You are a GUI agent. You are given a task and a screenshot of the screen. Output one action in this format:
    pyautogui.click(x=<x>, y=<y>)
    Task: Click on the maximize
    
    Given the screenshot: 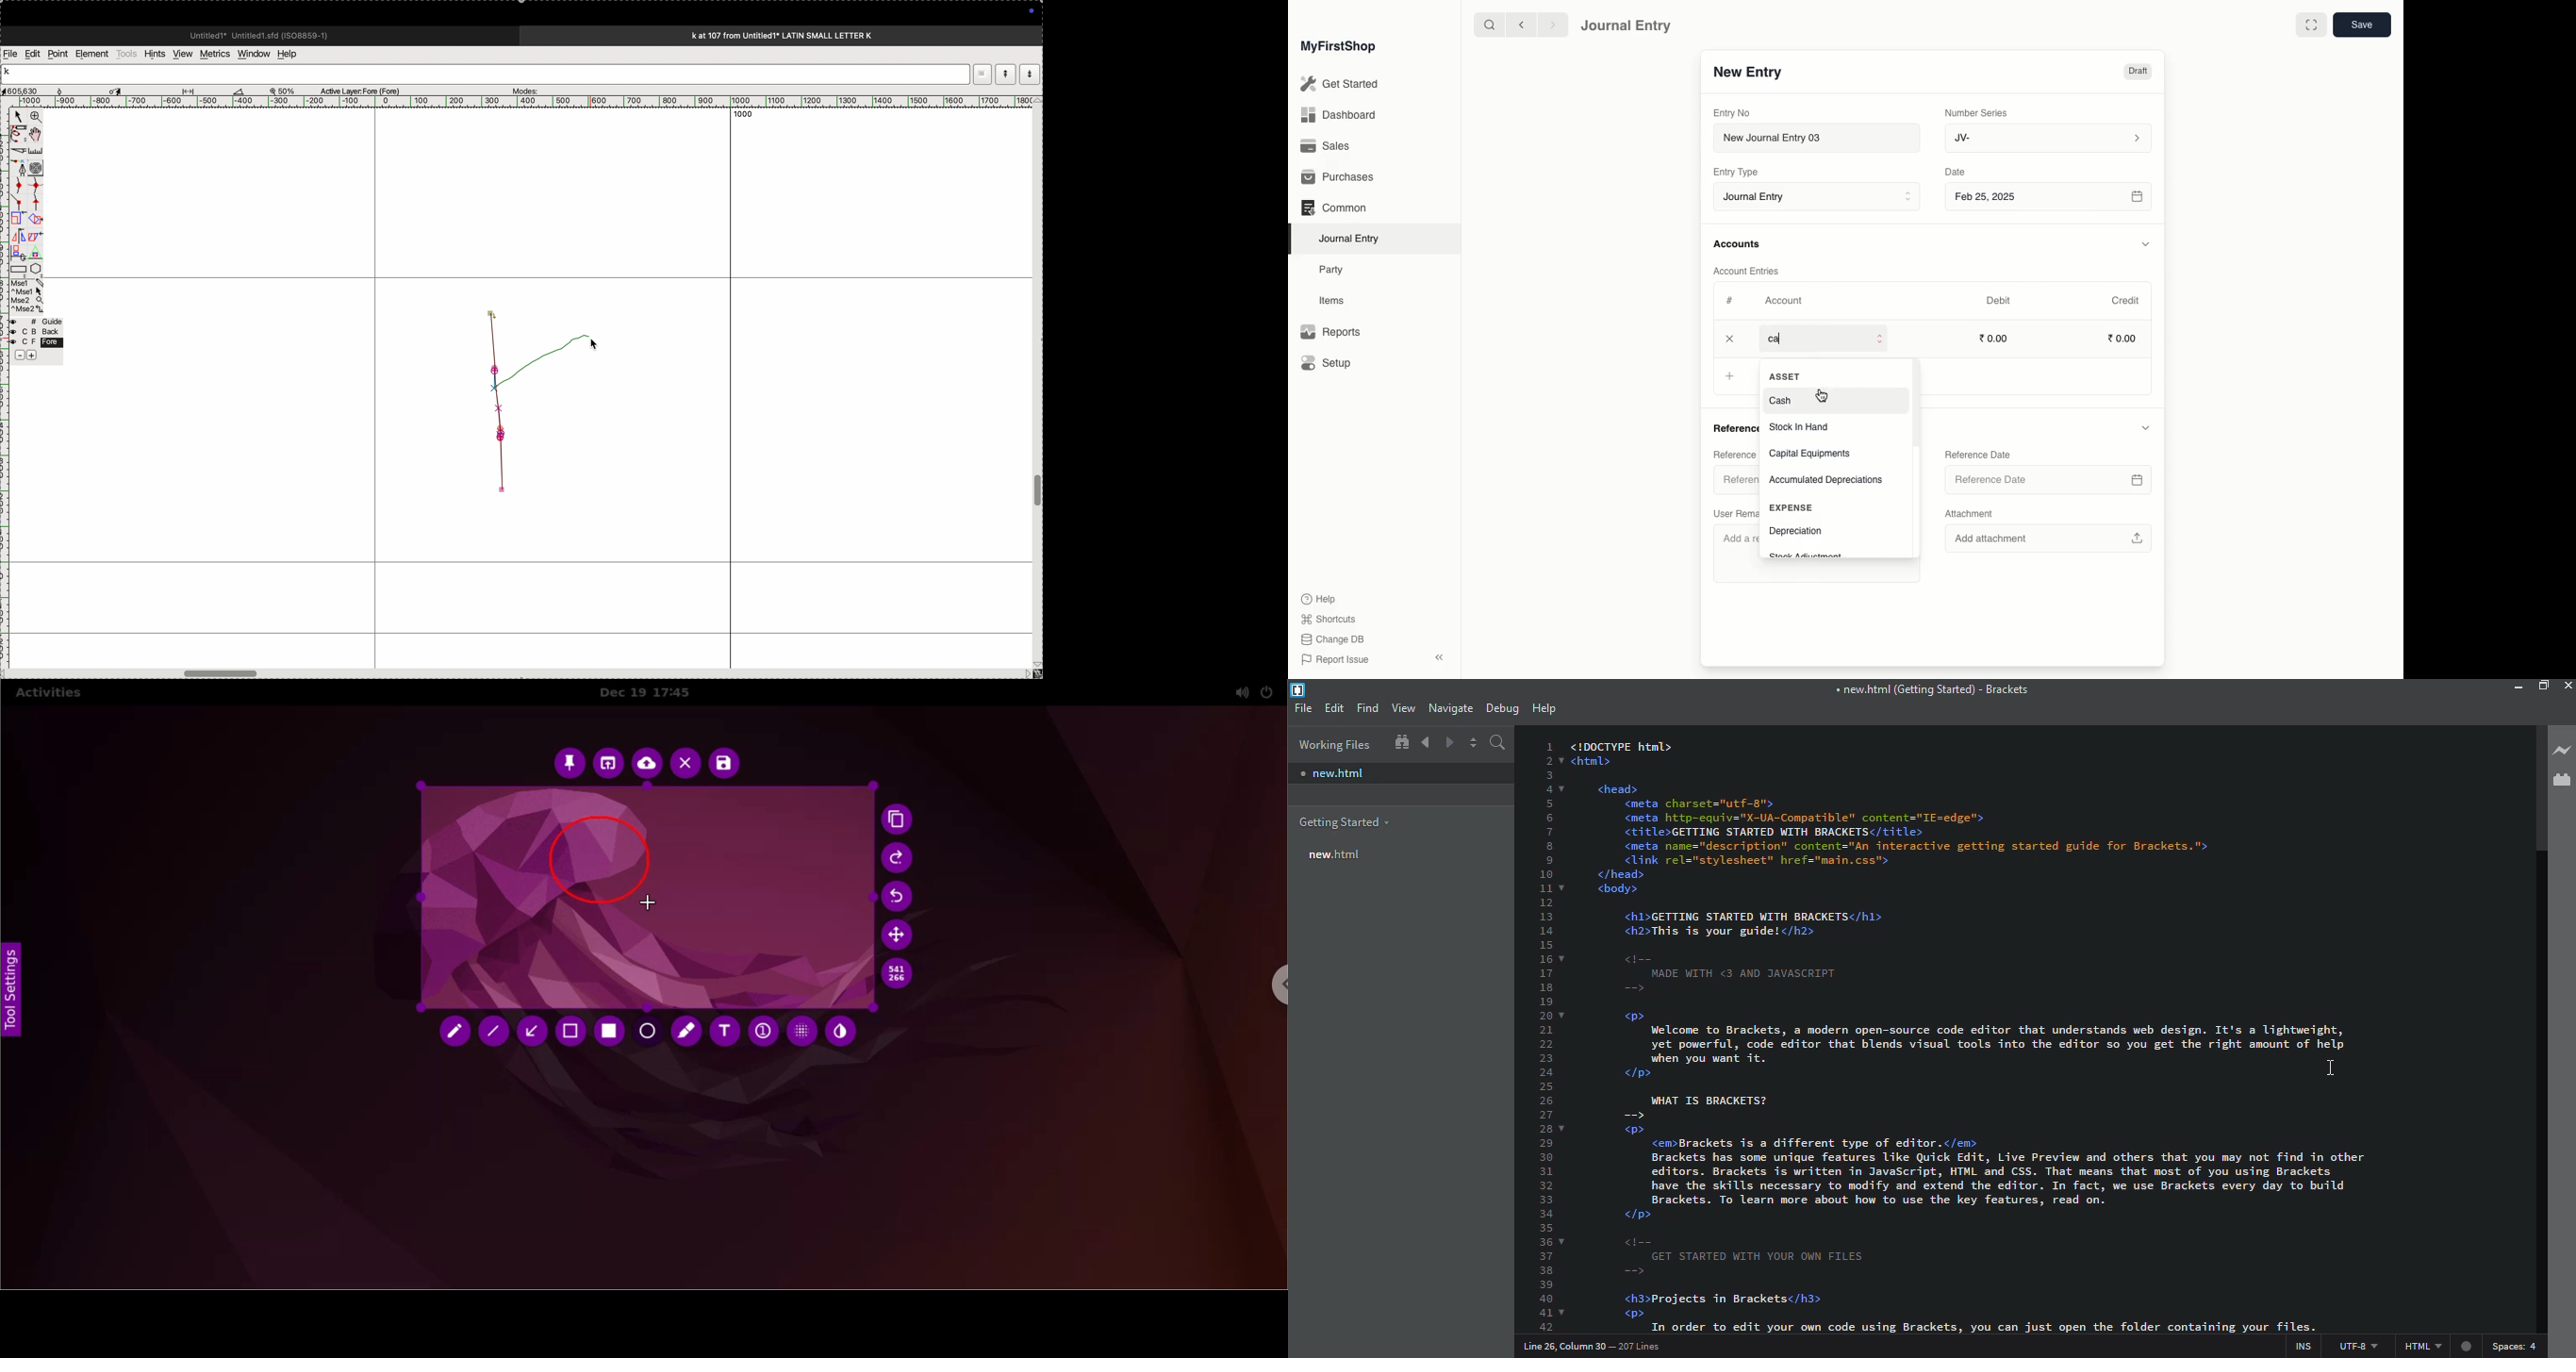 What is the action you would take?
    pyautogui.click(x=2544, y=687)
    